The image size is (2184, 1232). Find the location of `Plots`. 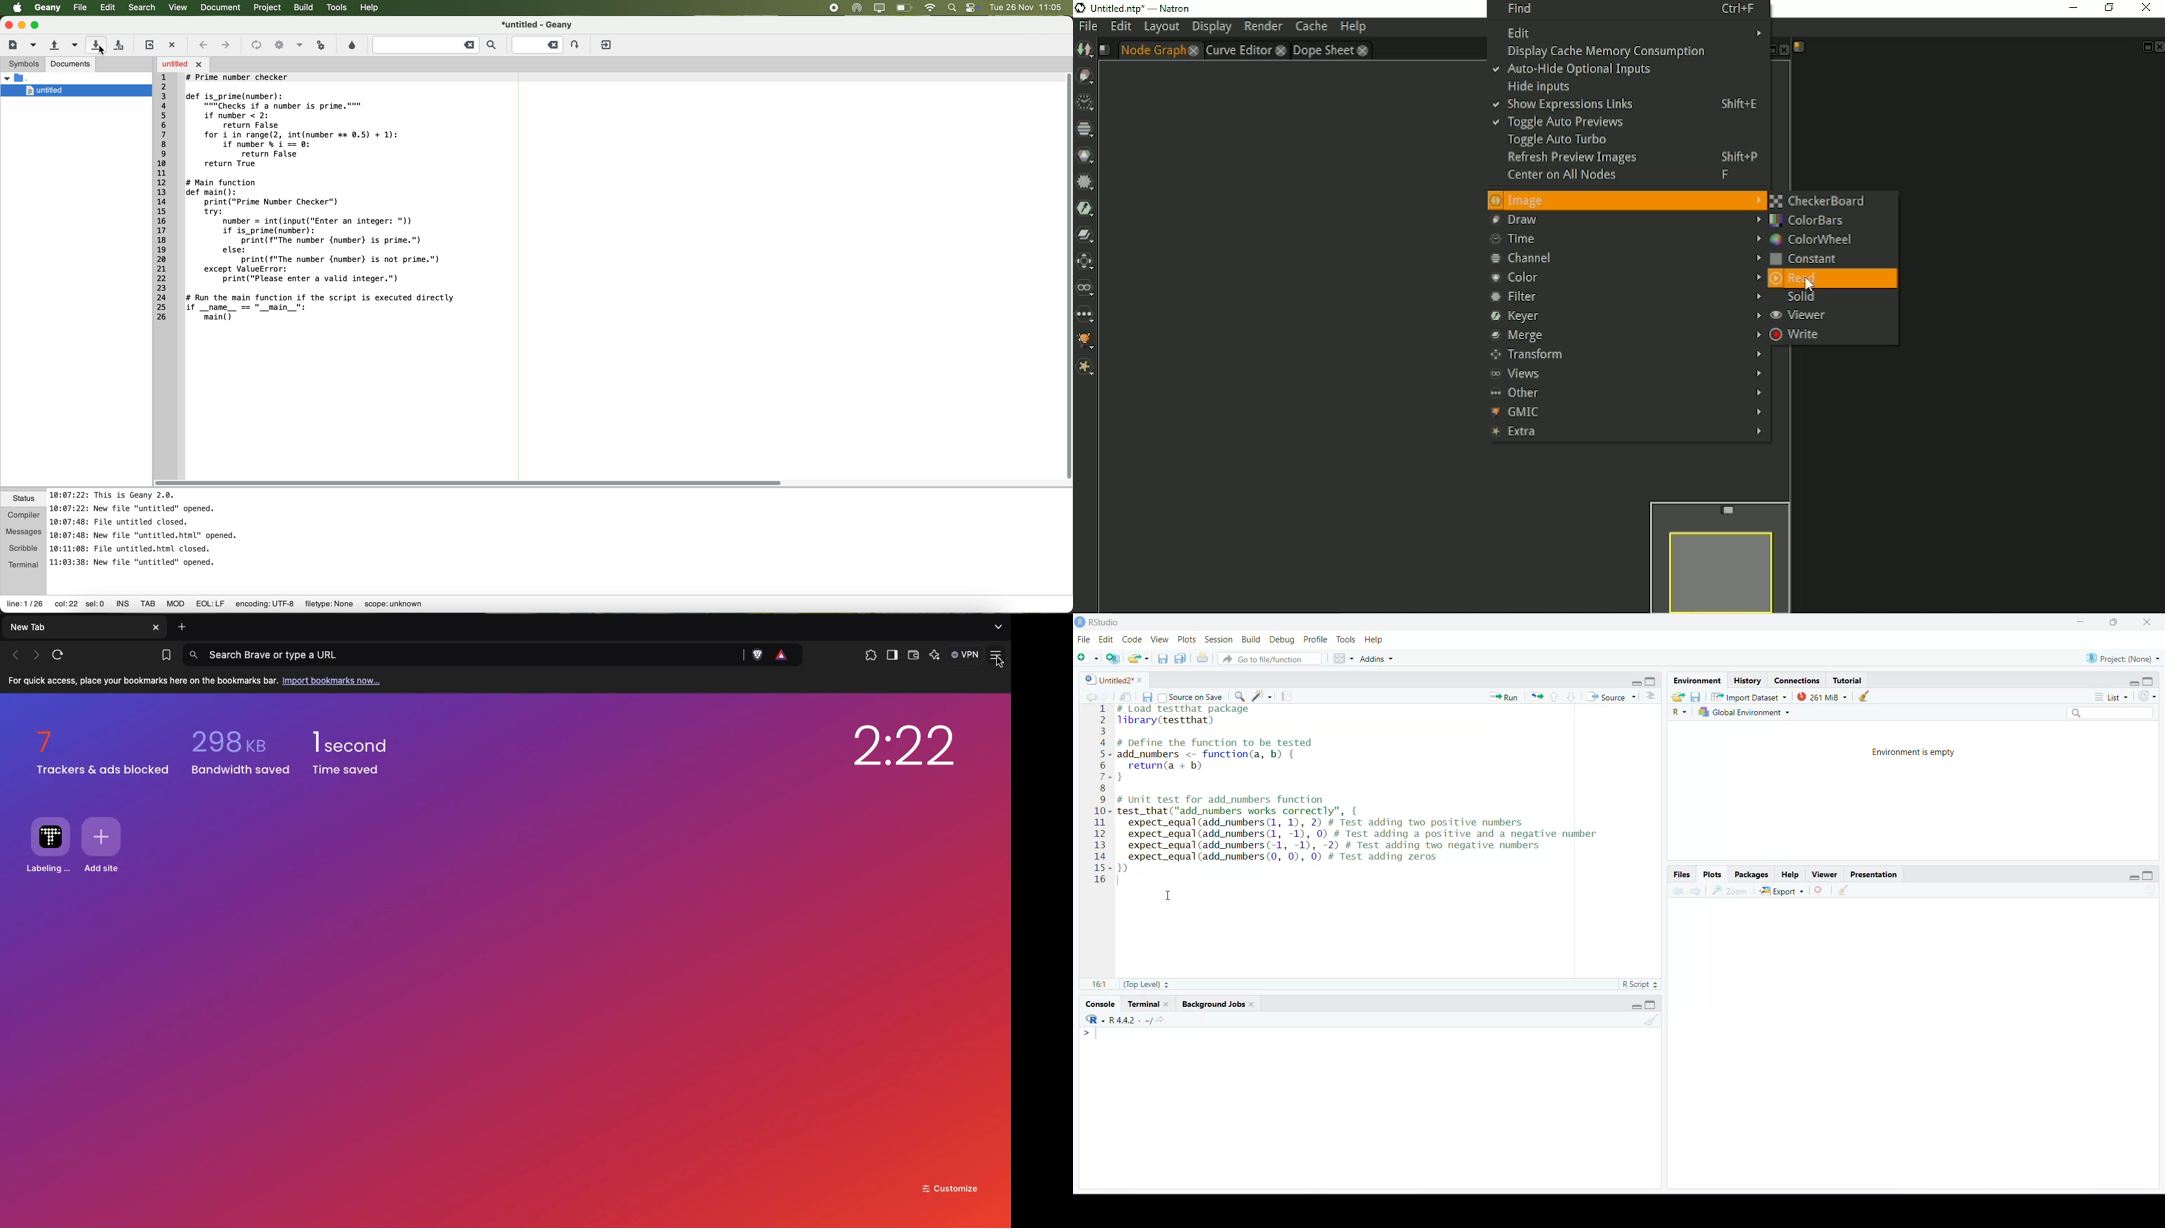

Plots is located at coordinates (1187, 639).